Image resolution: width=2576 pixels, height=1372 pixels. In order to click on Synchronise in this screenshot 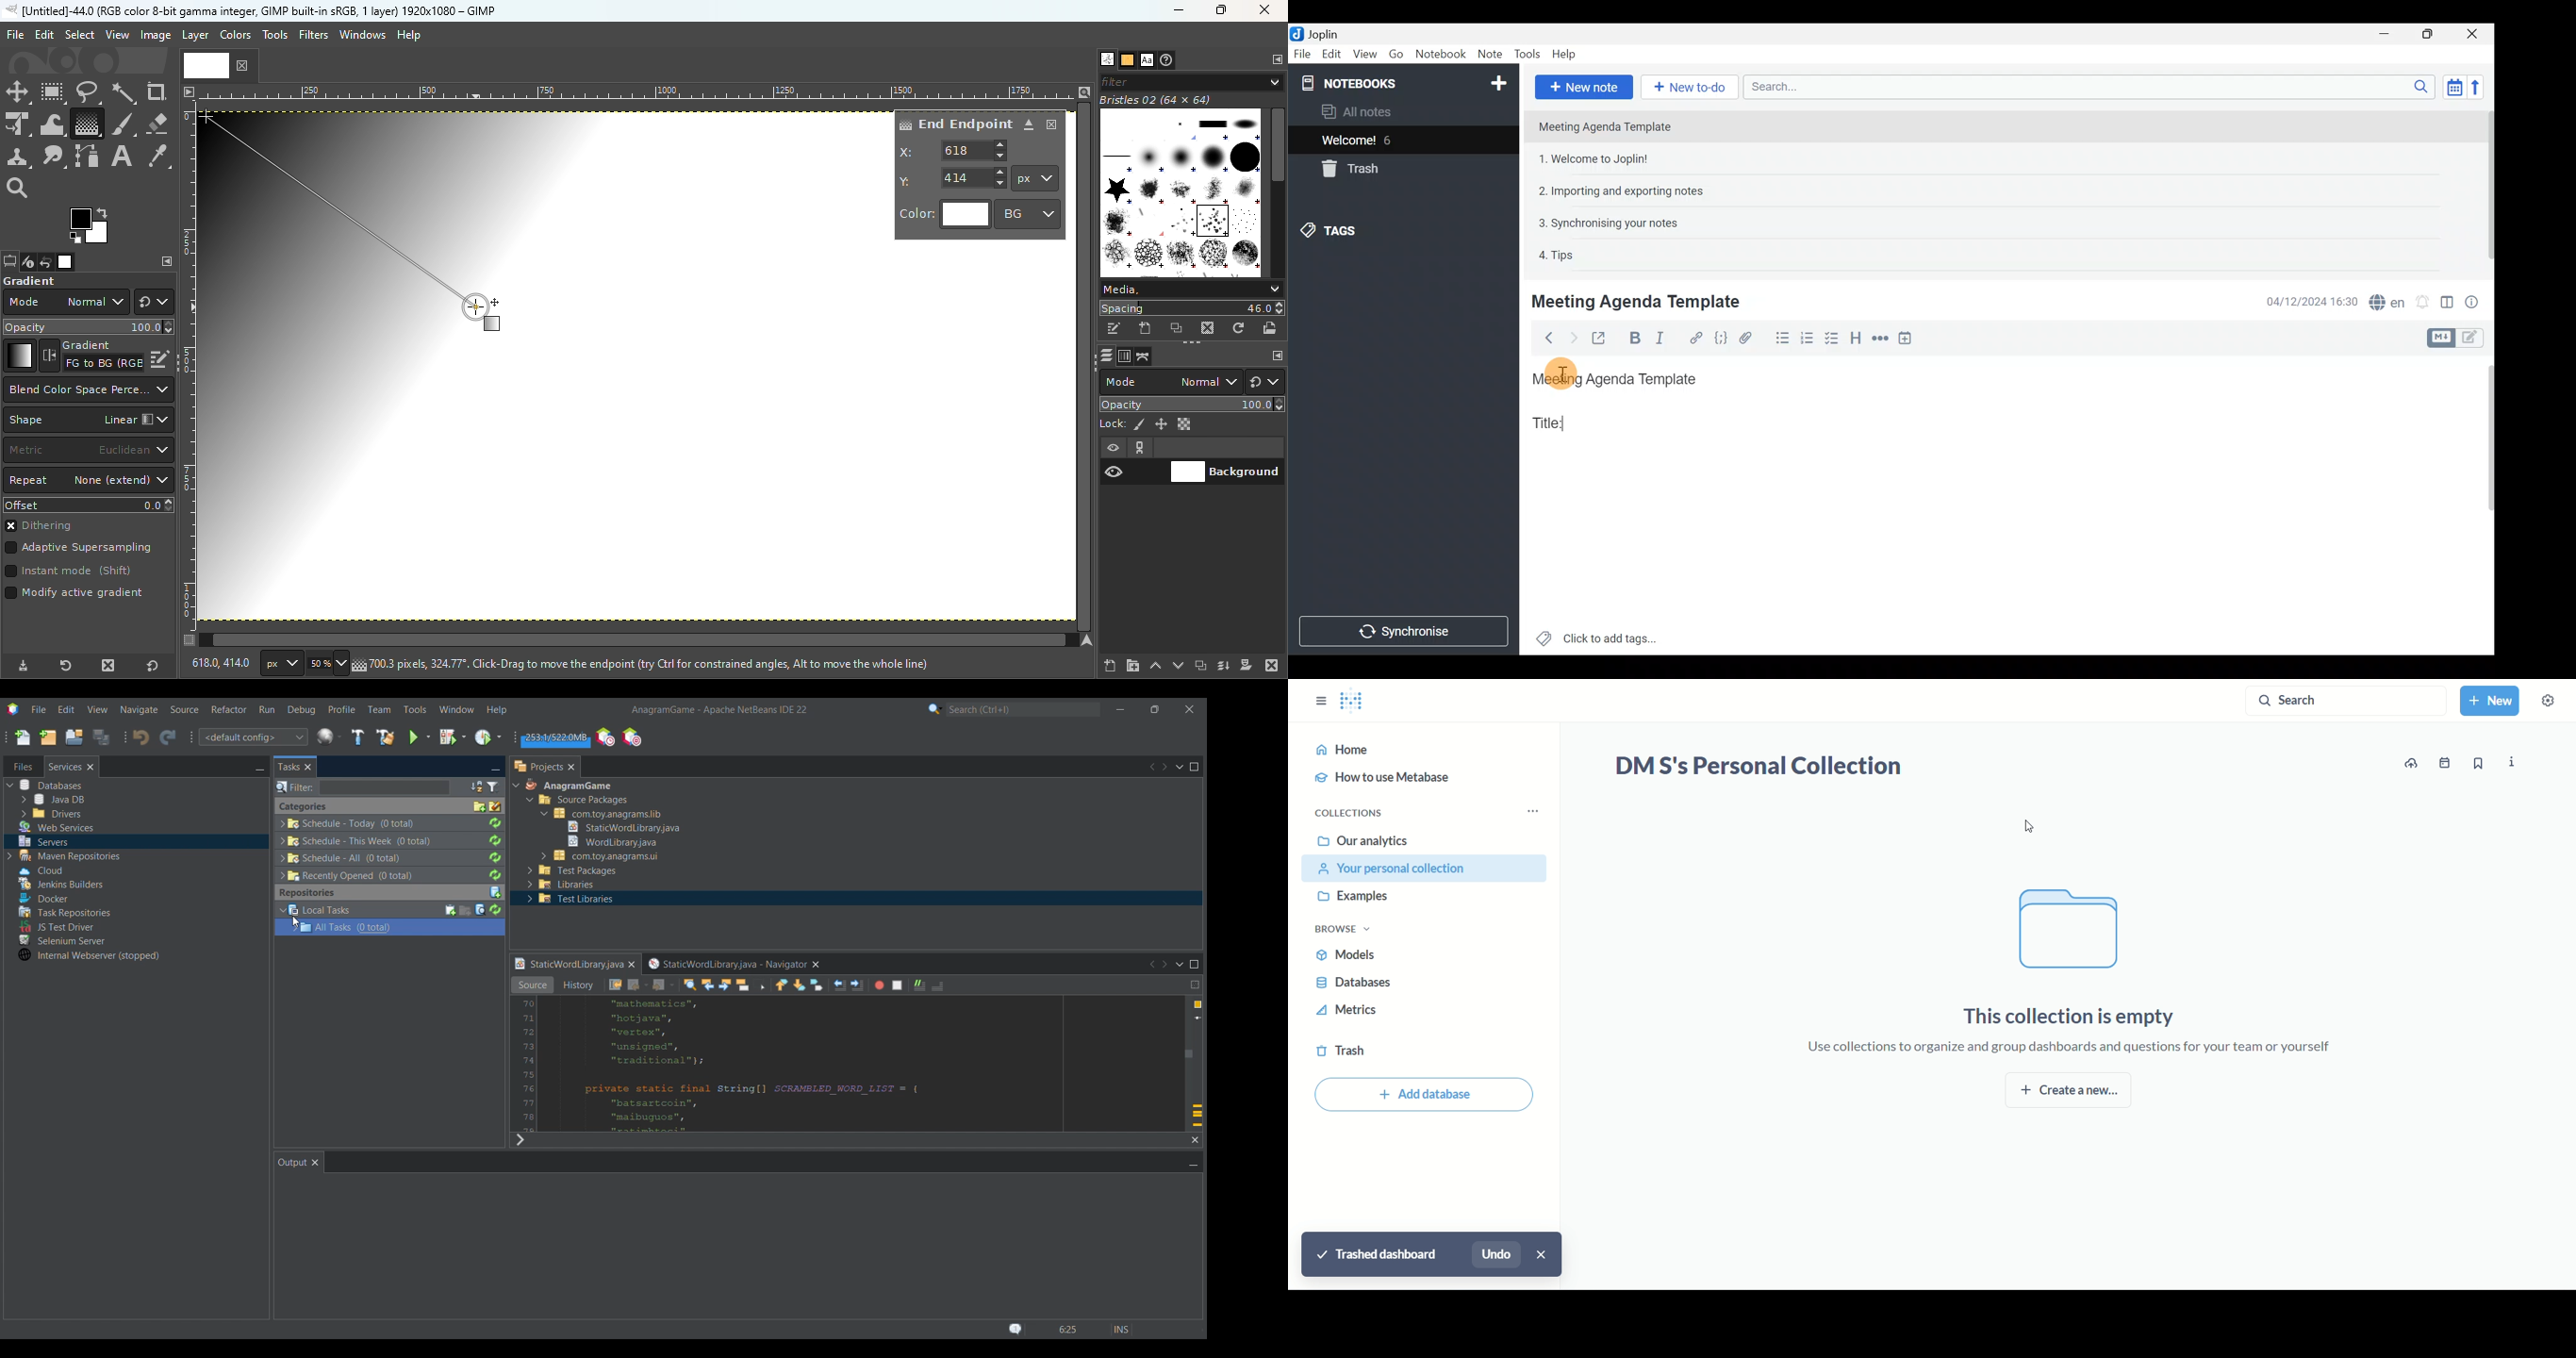, I will do `click(1402, 632)`.